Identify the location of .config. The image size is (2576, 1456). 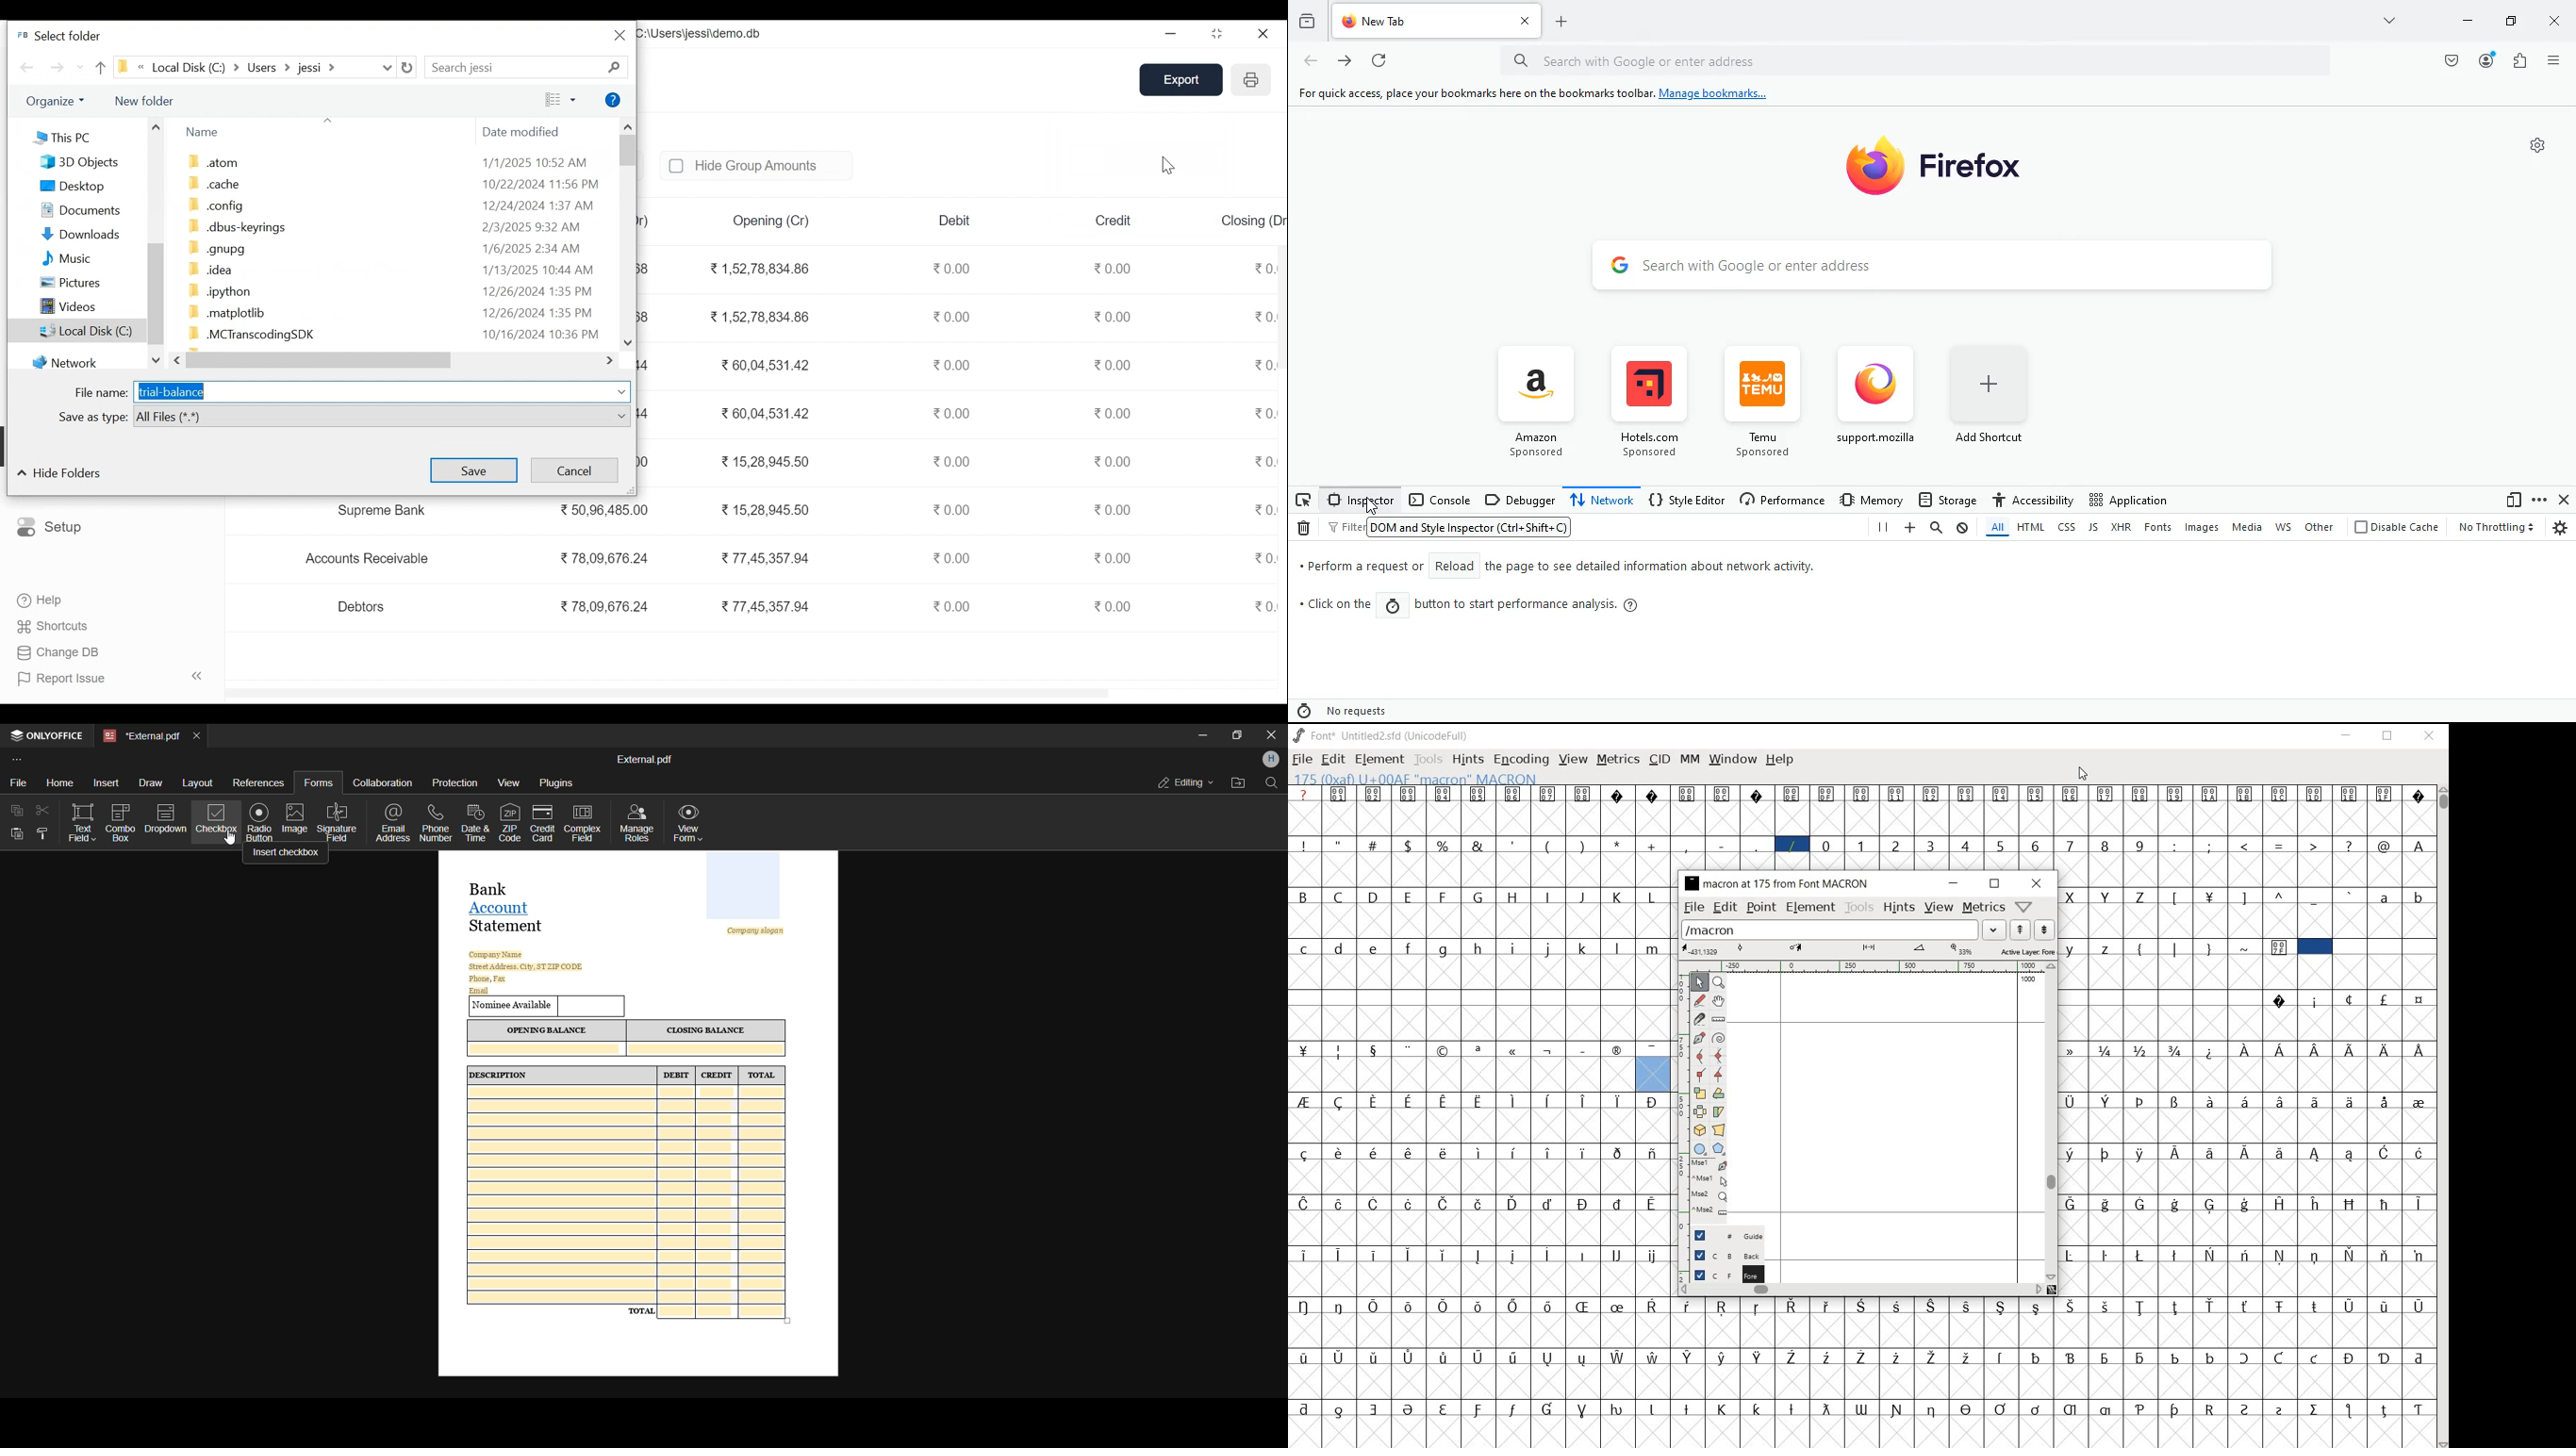
(214, 204).